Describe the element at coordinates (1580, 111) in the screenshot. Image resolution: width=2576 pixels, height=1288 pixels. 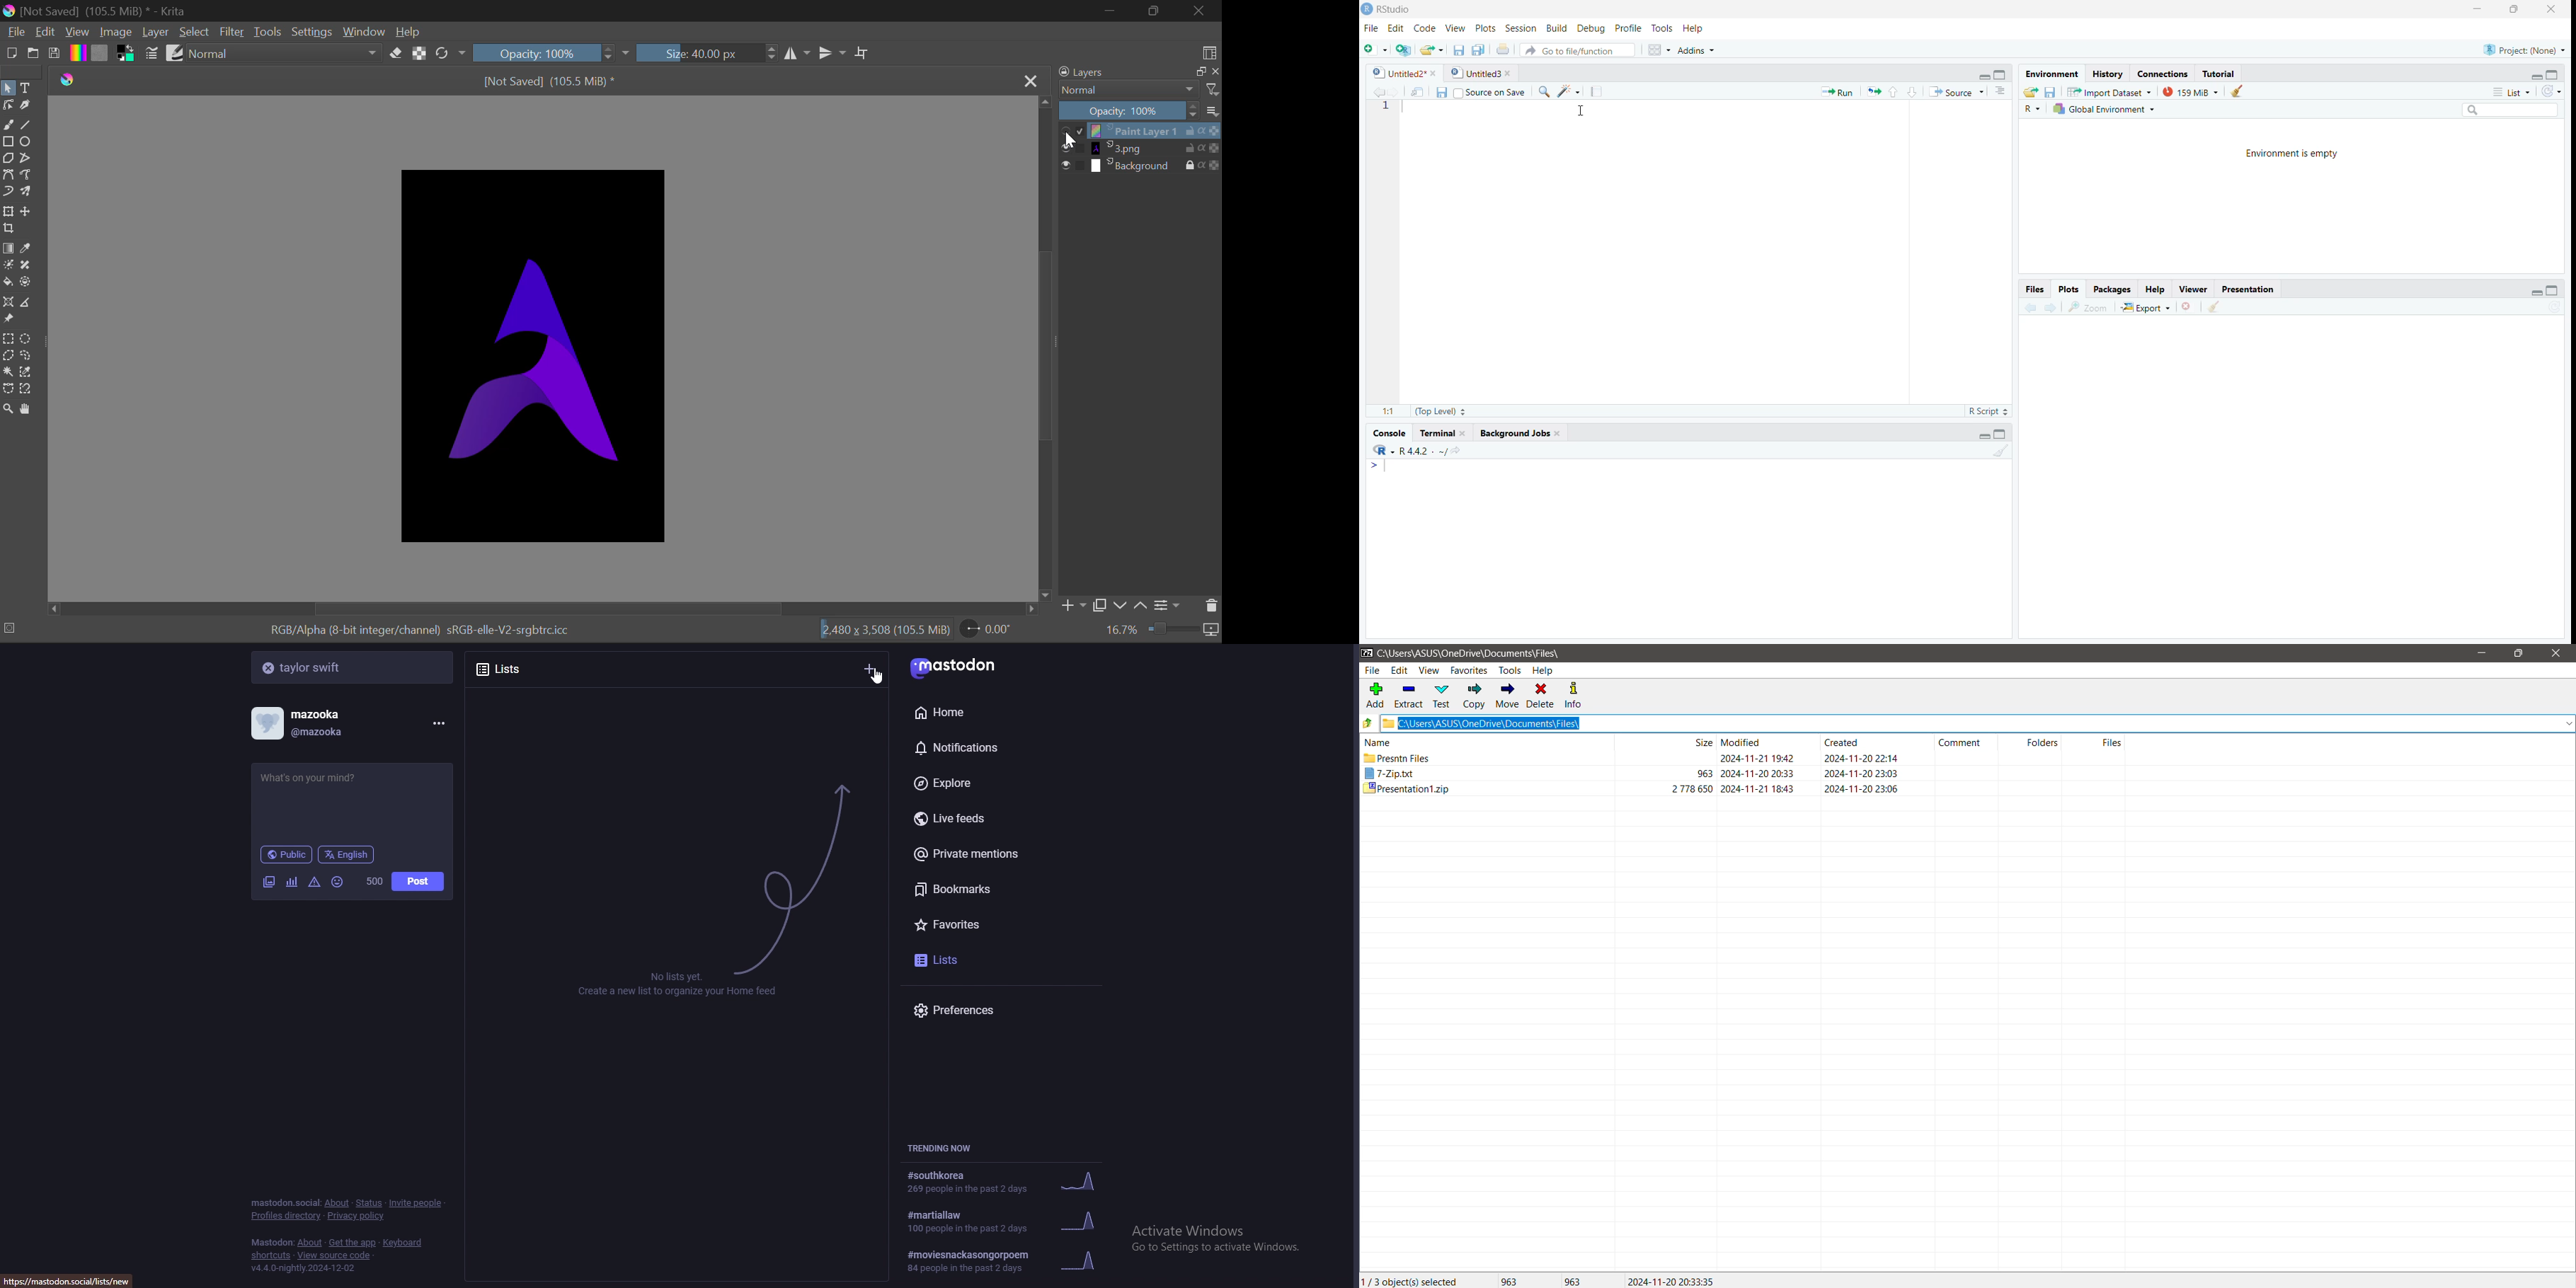
I see `Cursor` at that location.